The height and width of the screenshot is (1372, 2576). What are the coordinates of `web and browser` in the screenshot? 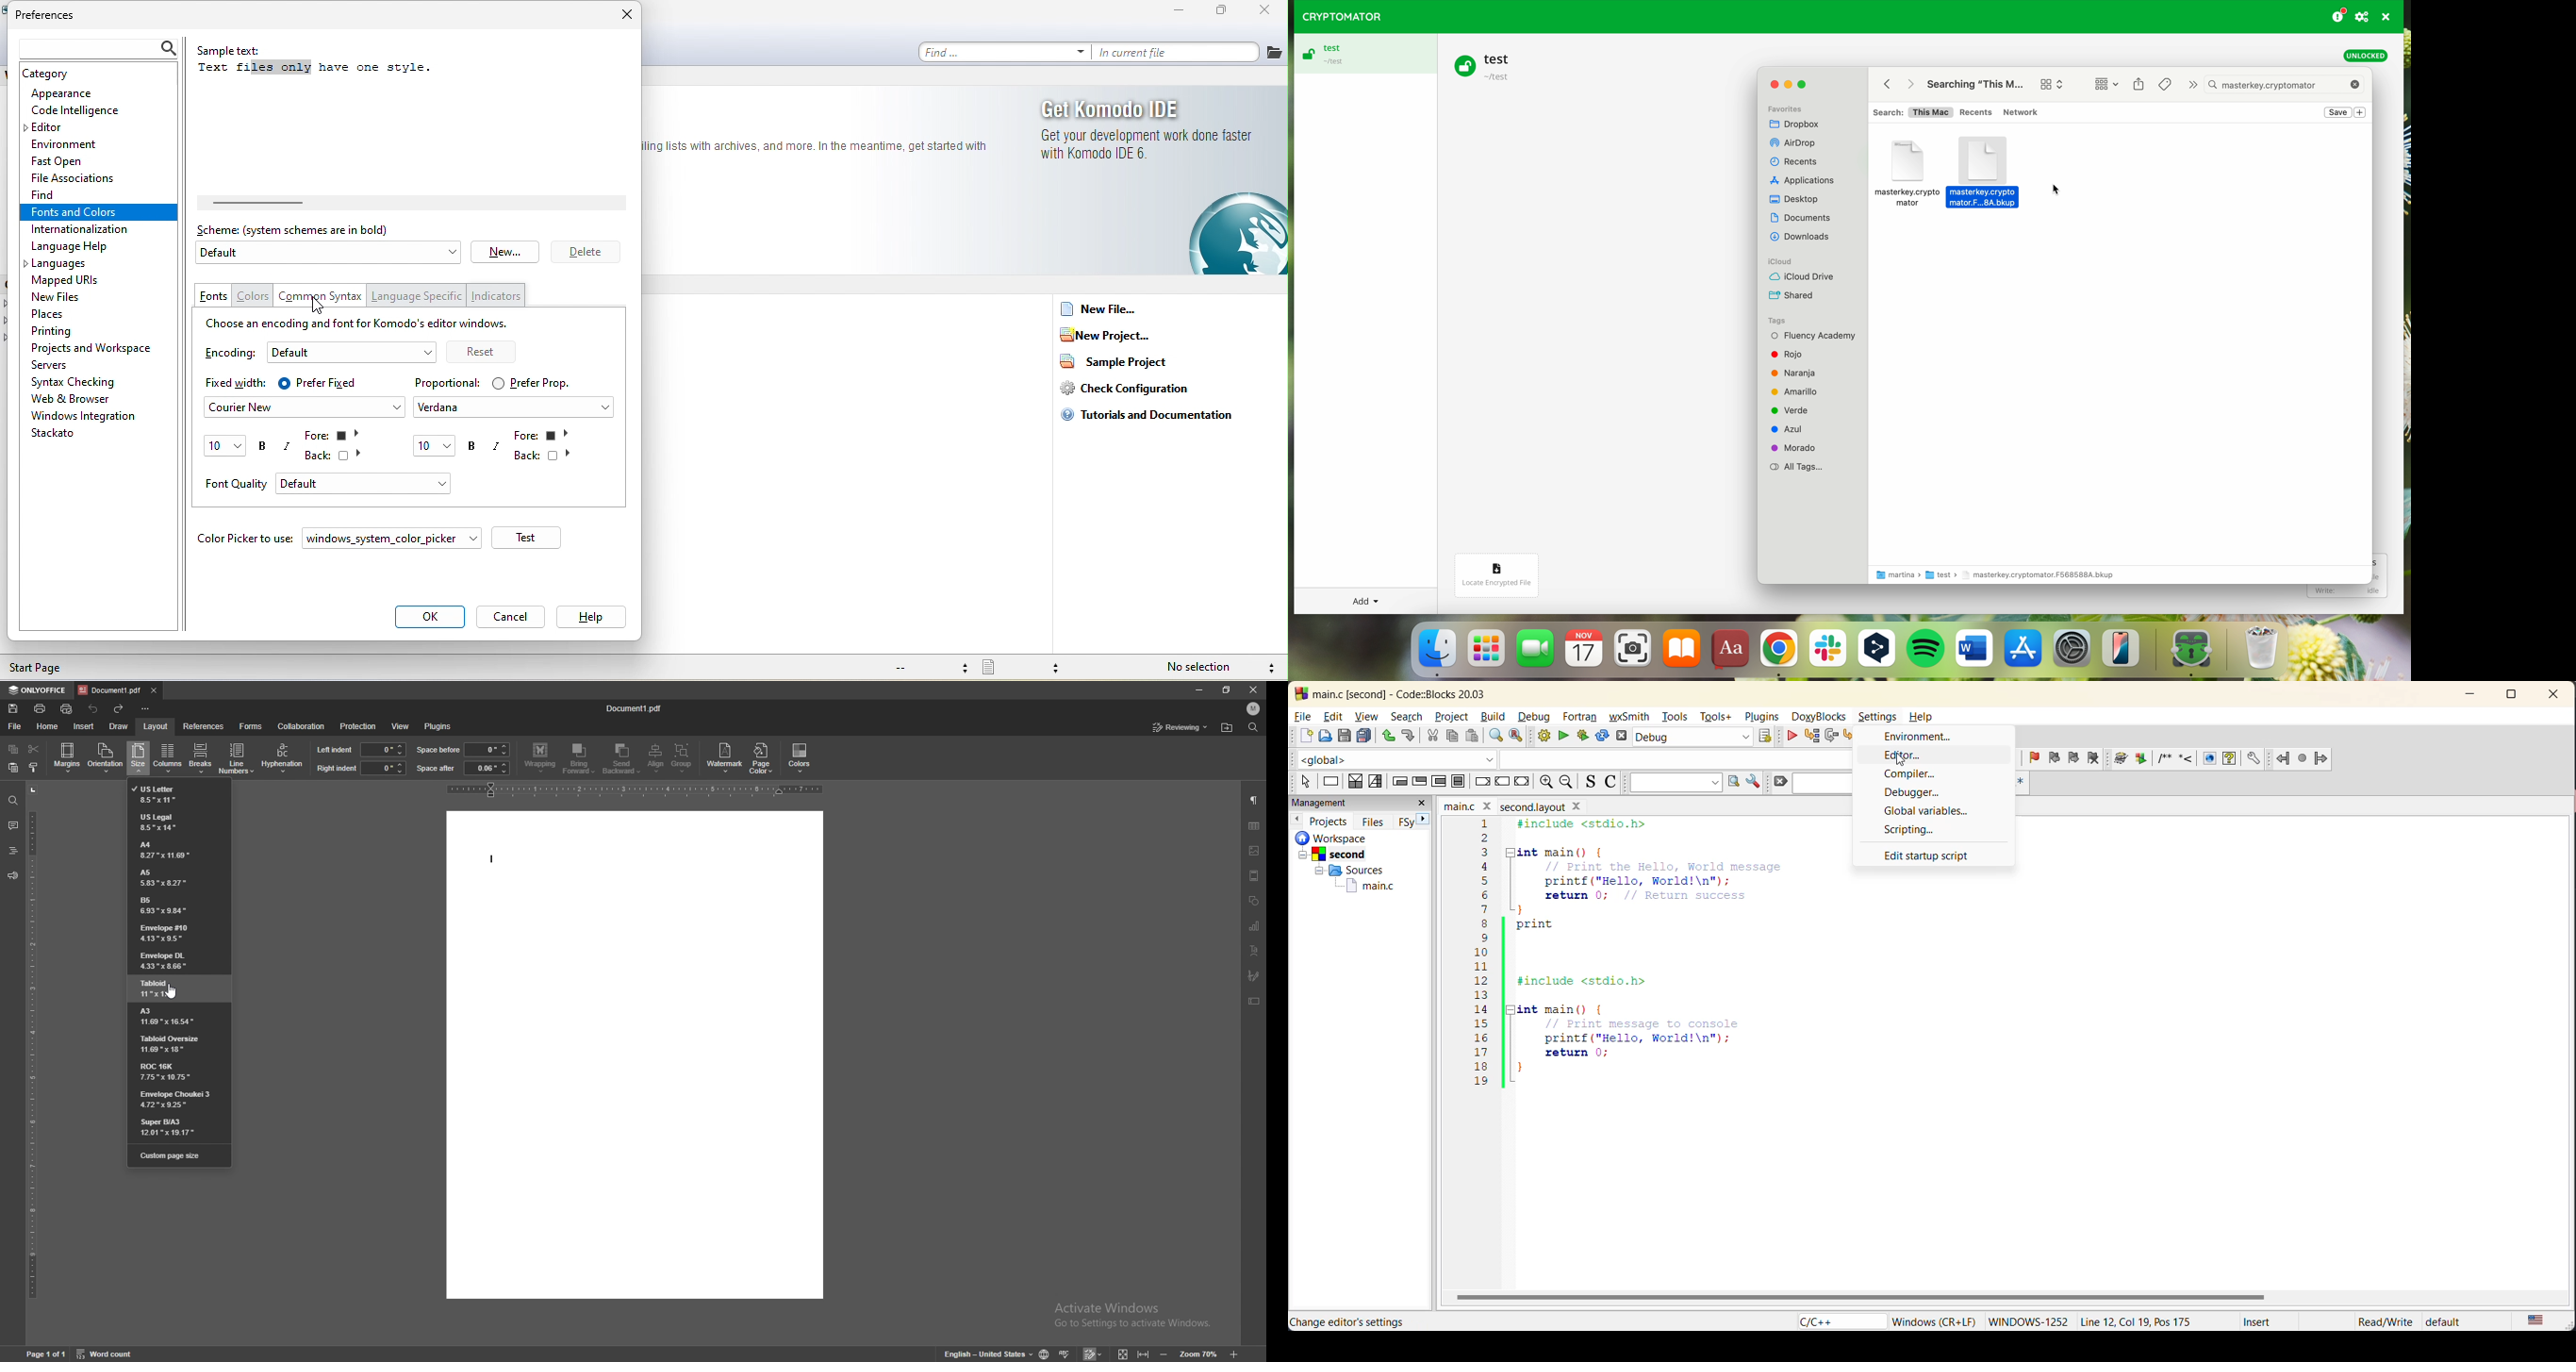 It's located at (81, 399).